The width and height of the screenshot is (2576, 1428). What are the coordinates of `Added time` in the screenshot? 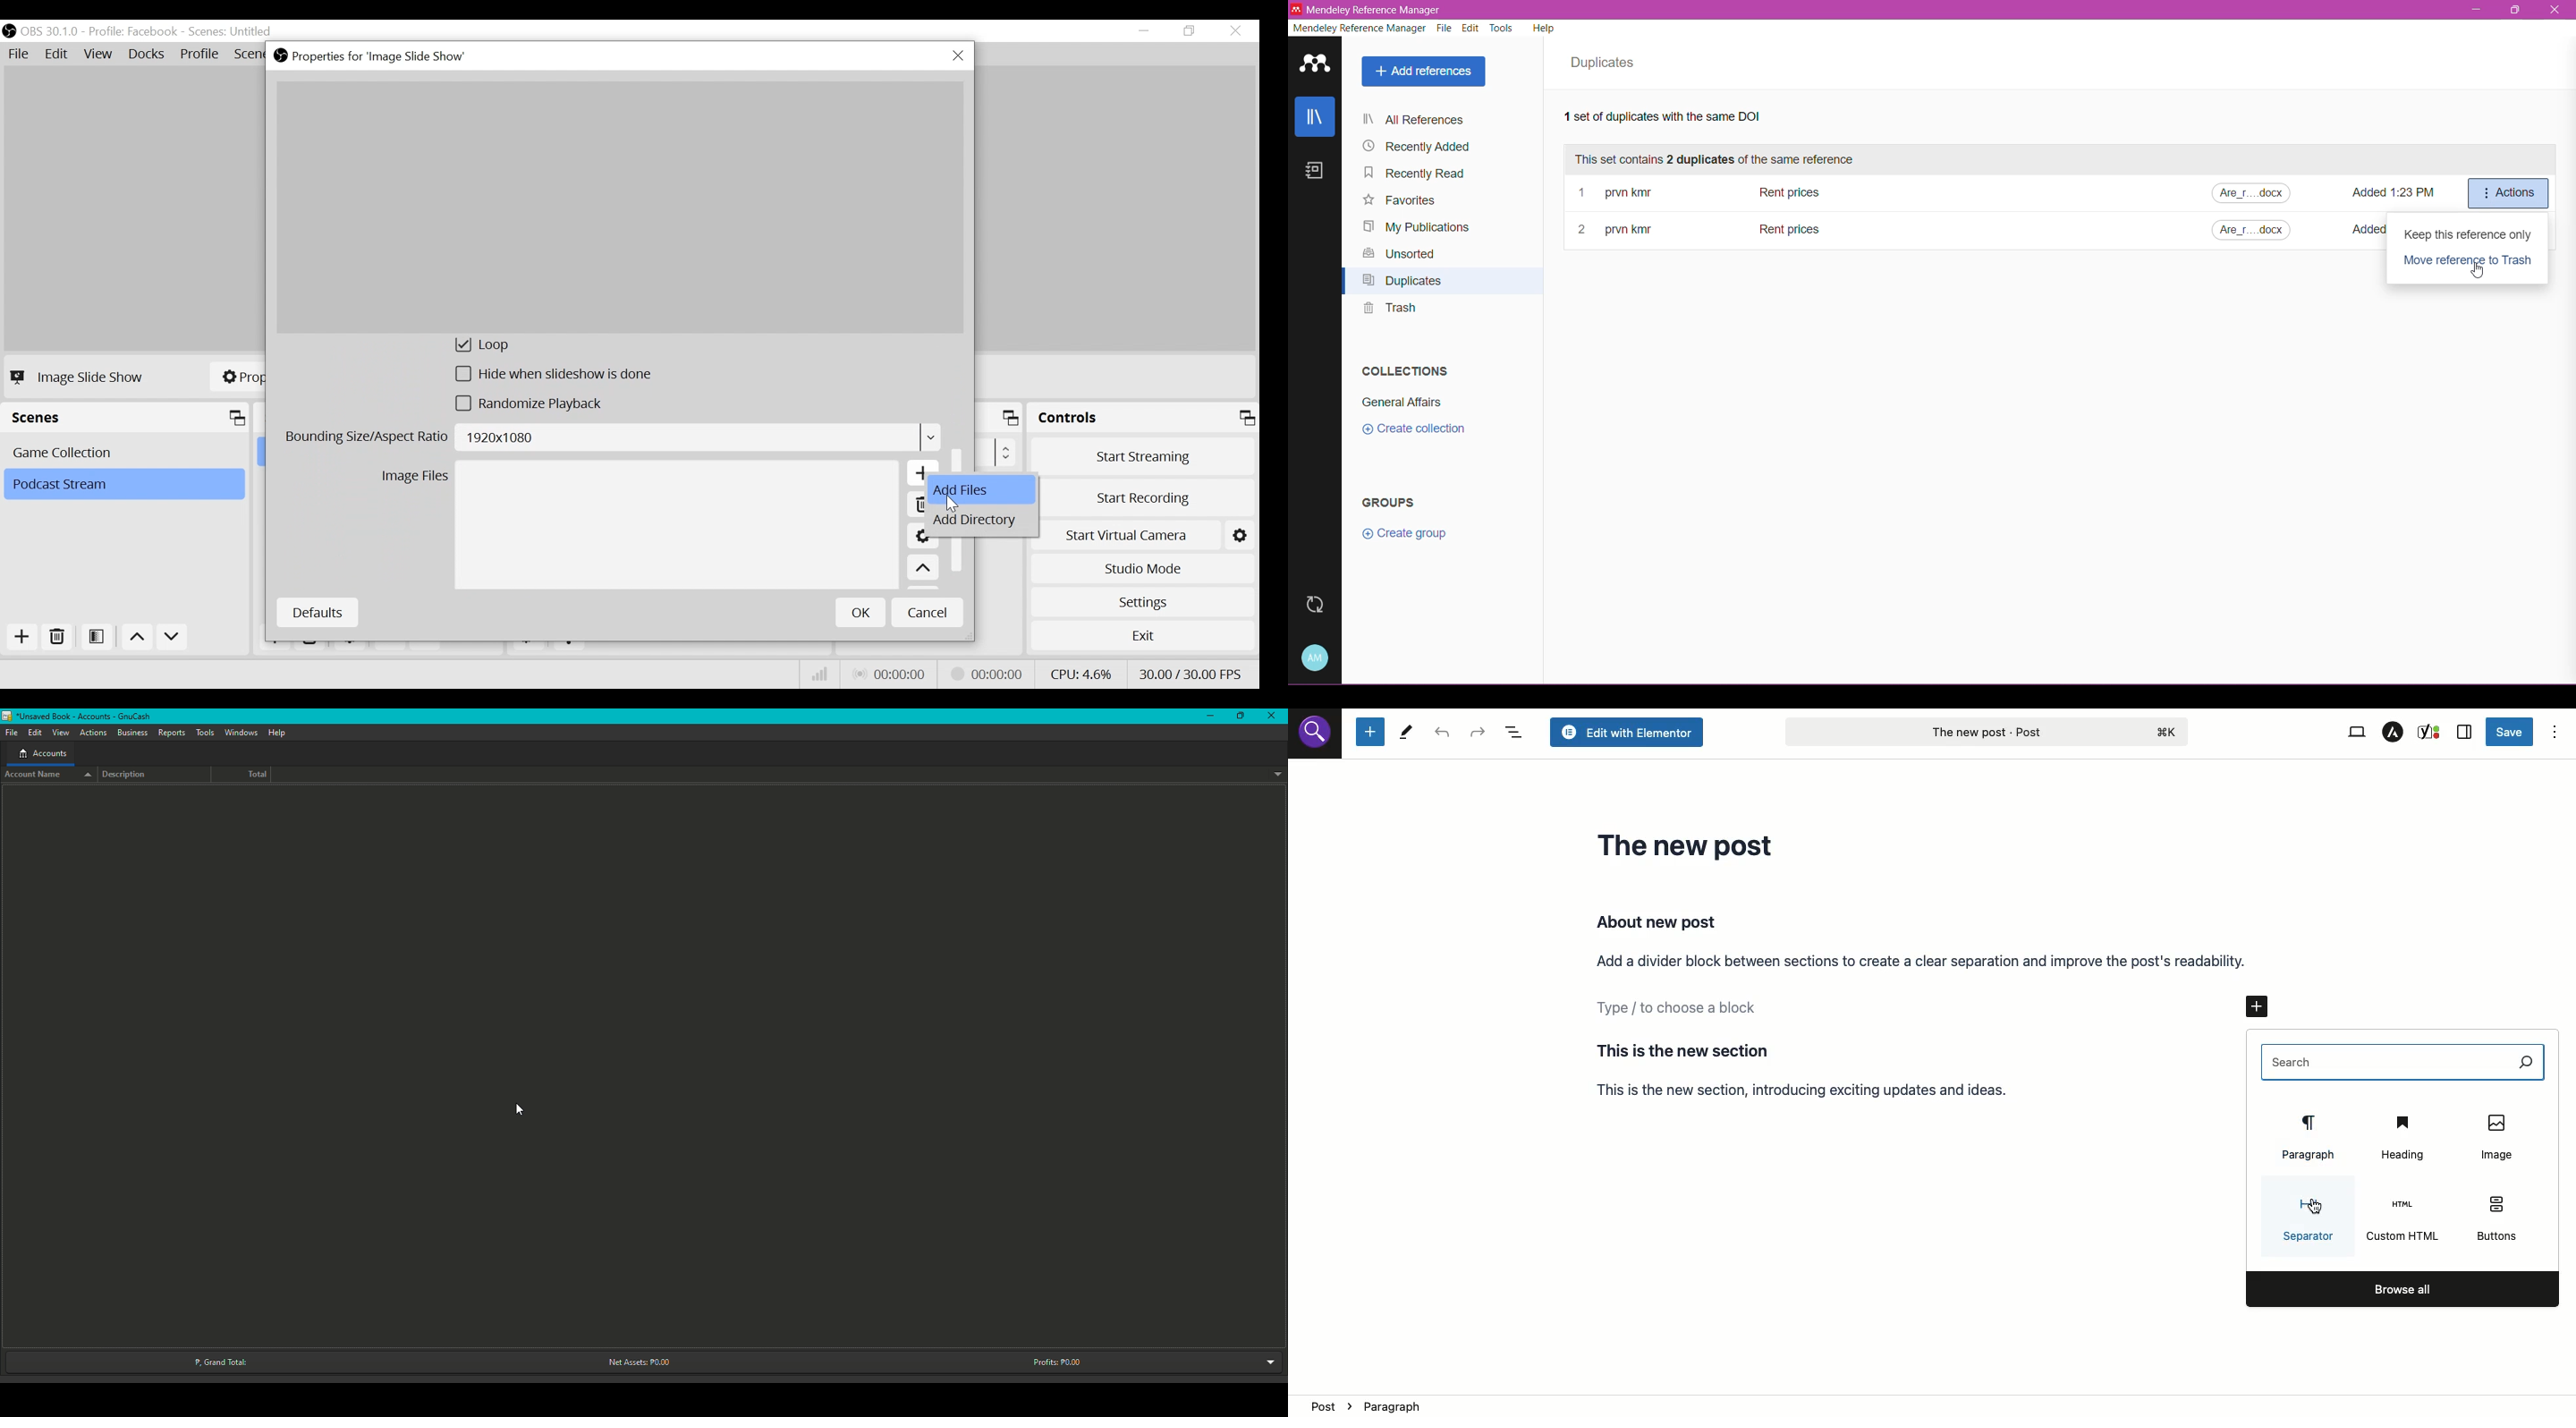 It's located at (2399, 198).